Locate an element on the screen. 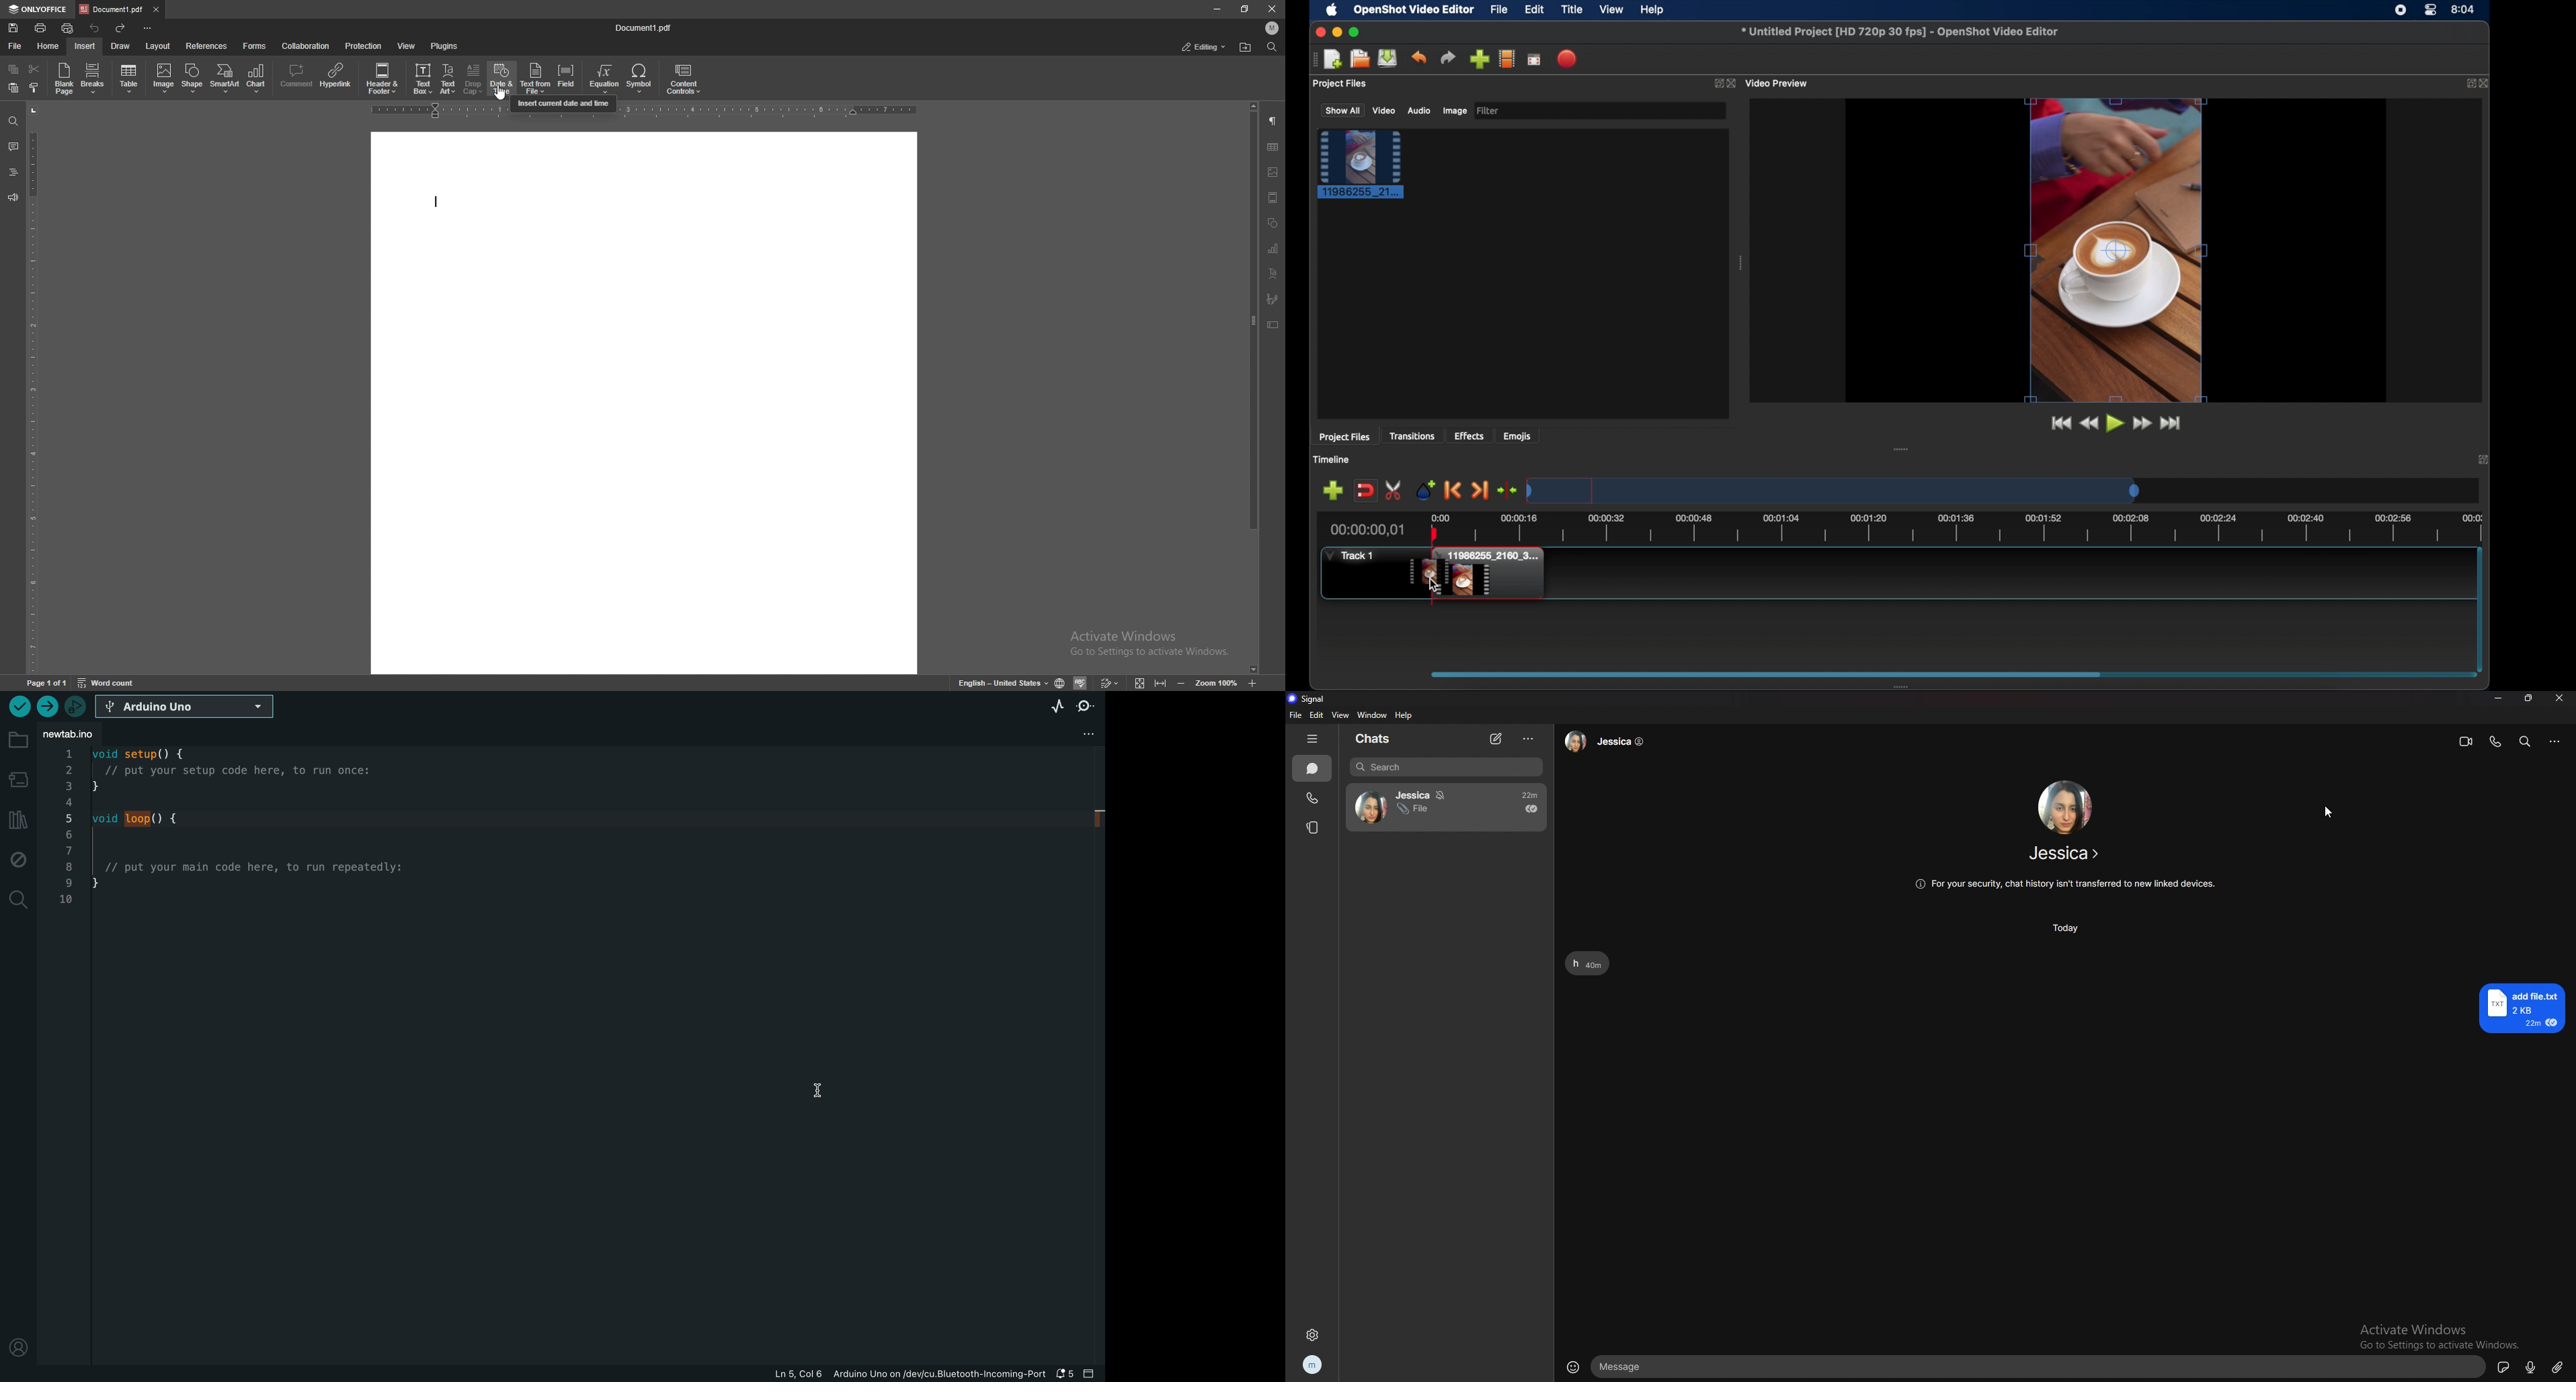  Jessica  is located at coordinates (1612, 746).